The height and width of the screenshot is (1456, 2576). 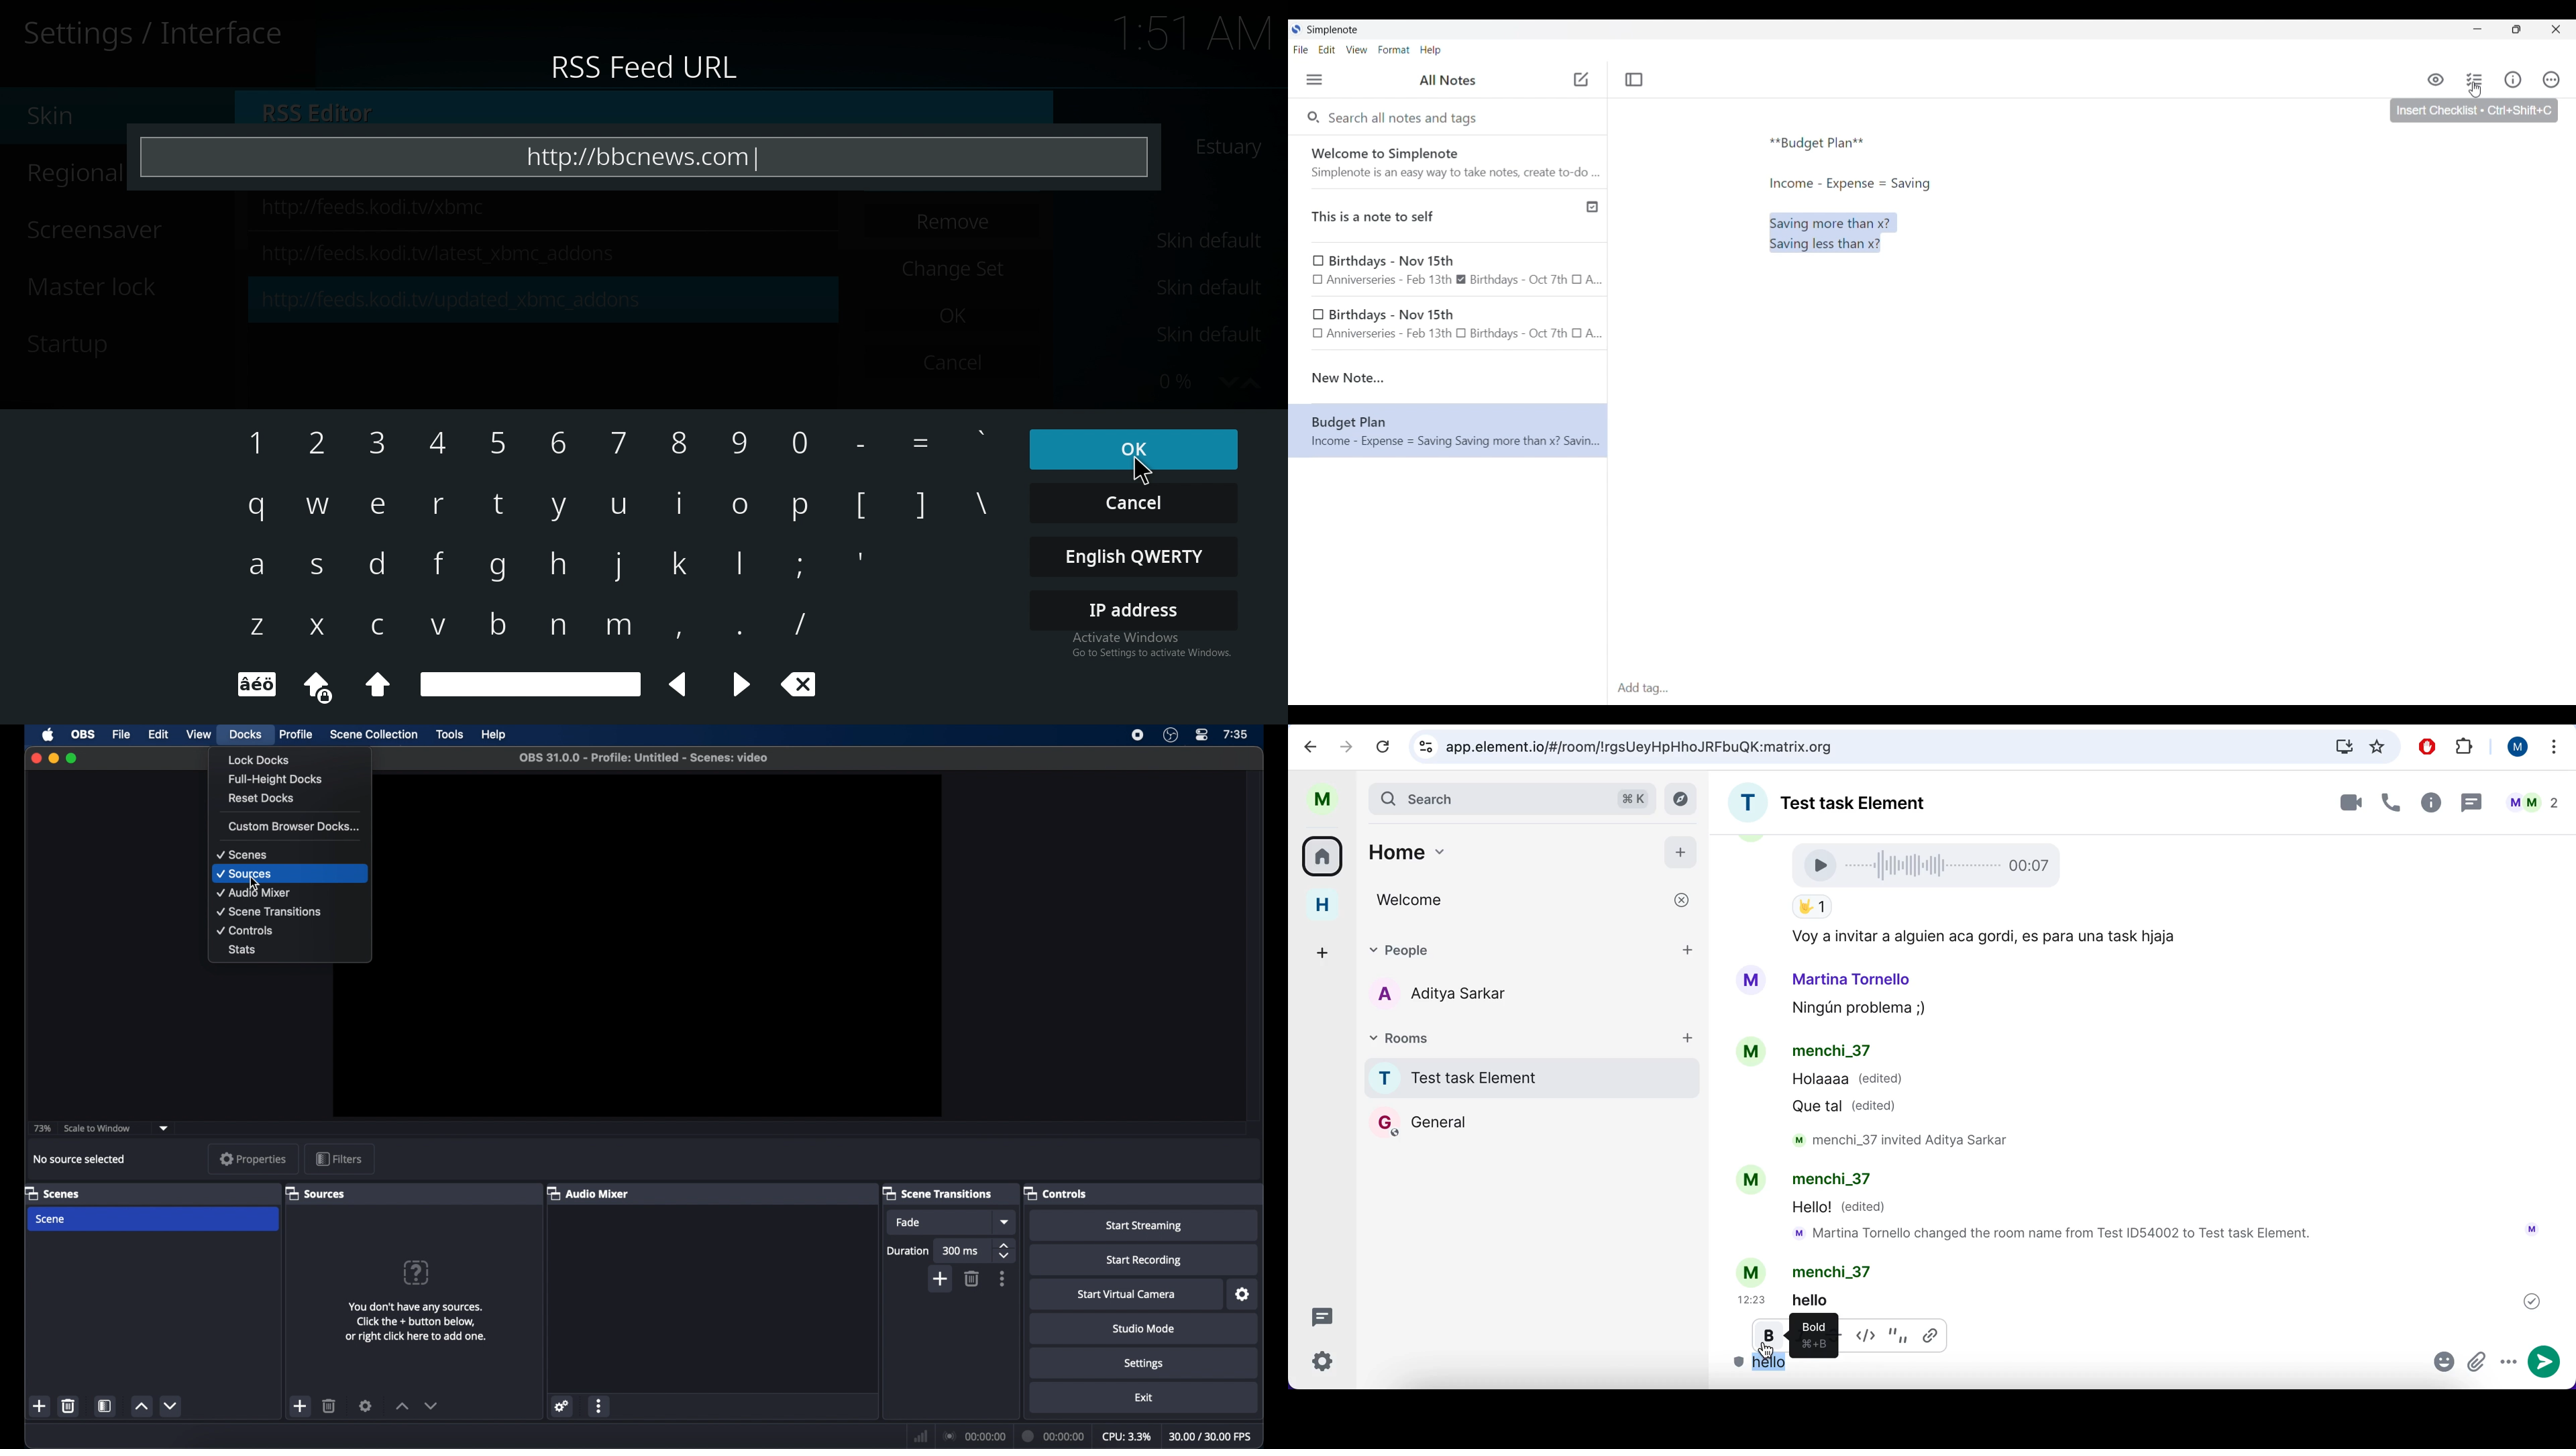 I want to click on more options, so click(x=2508, y=1363).